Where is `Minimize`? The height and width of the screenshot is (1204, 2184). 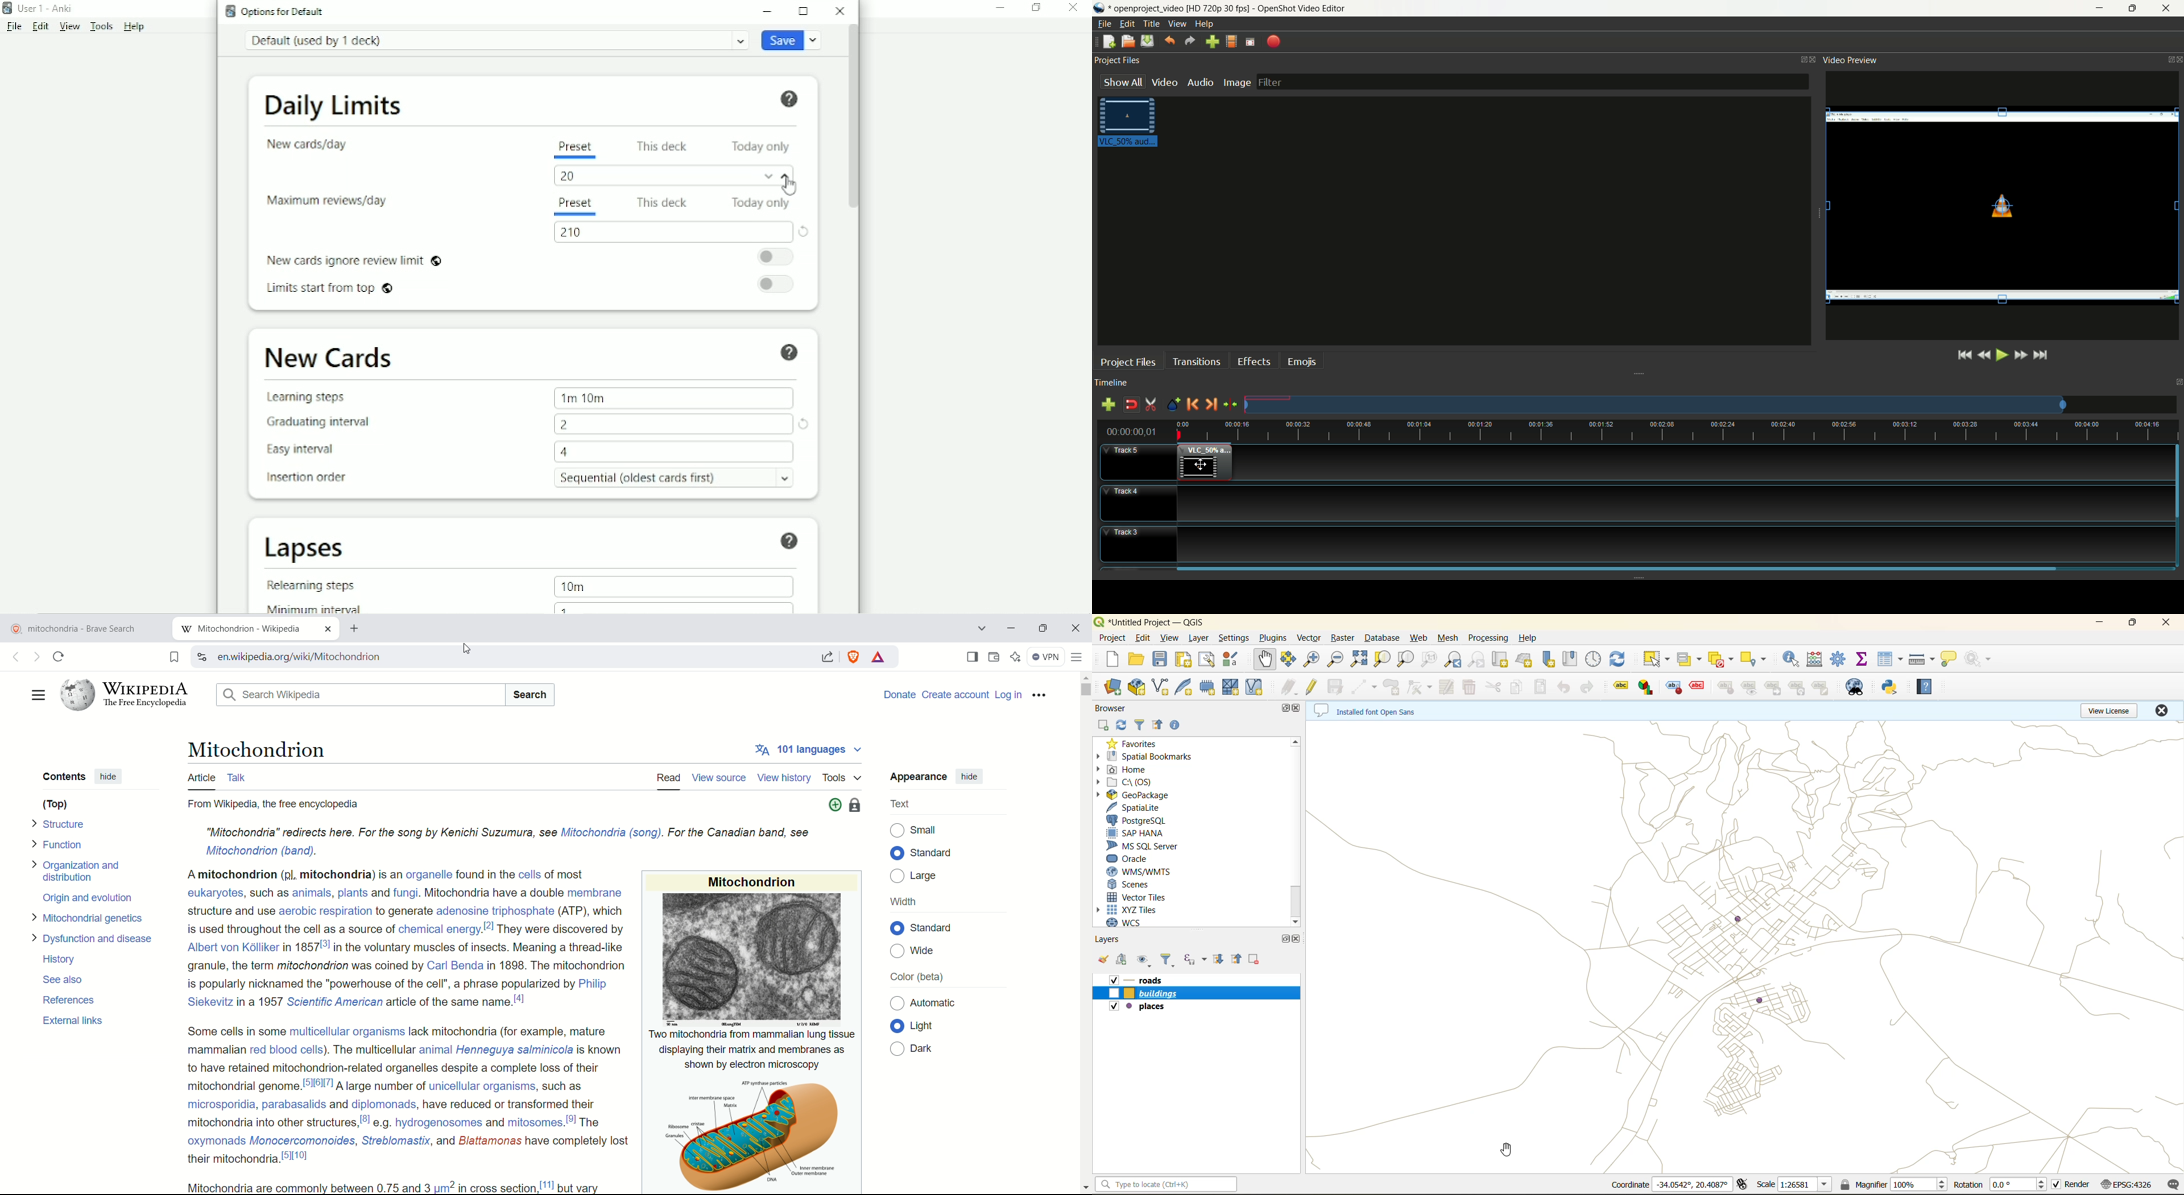 Minimize is located at coordinates (767, 11).